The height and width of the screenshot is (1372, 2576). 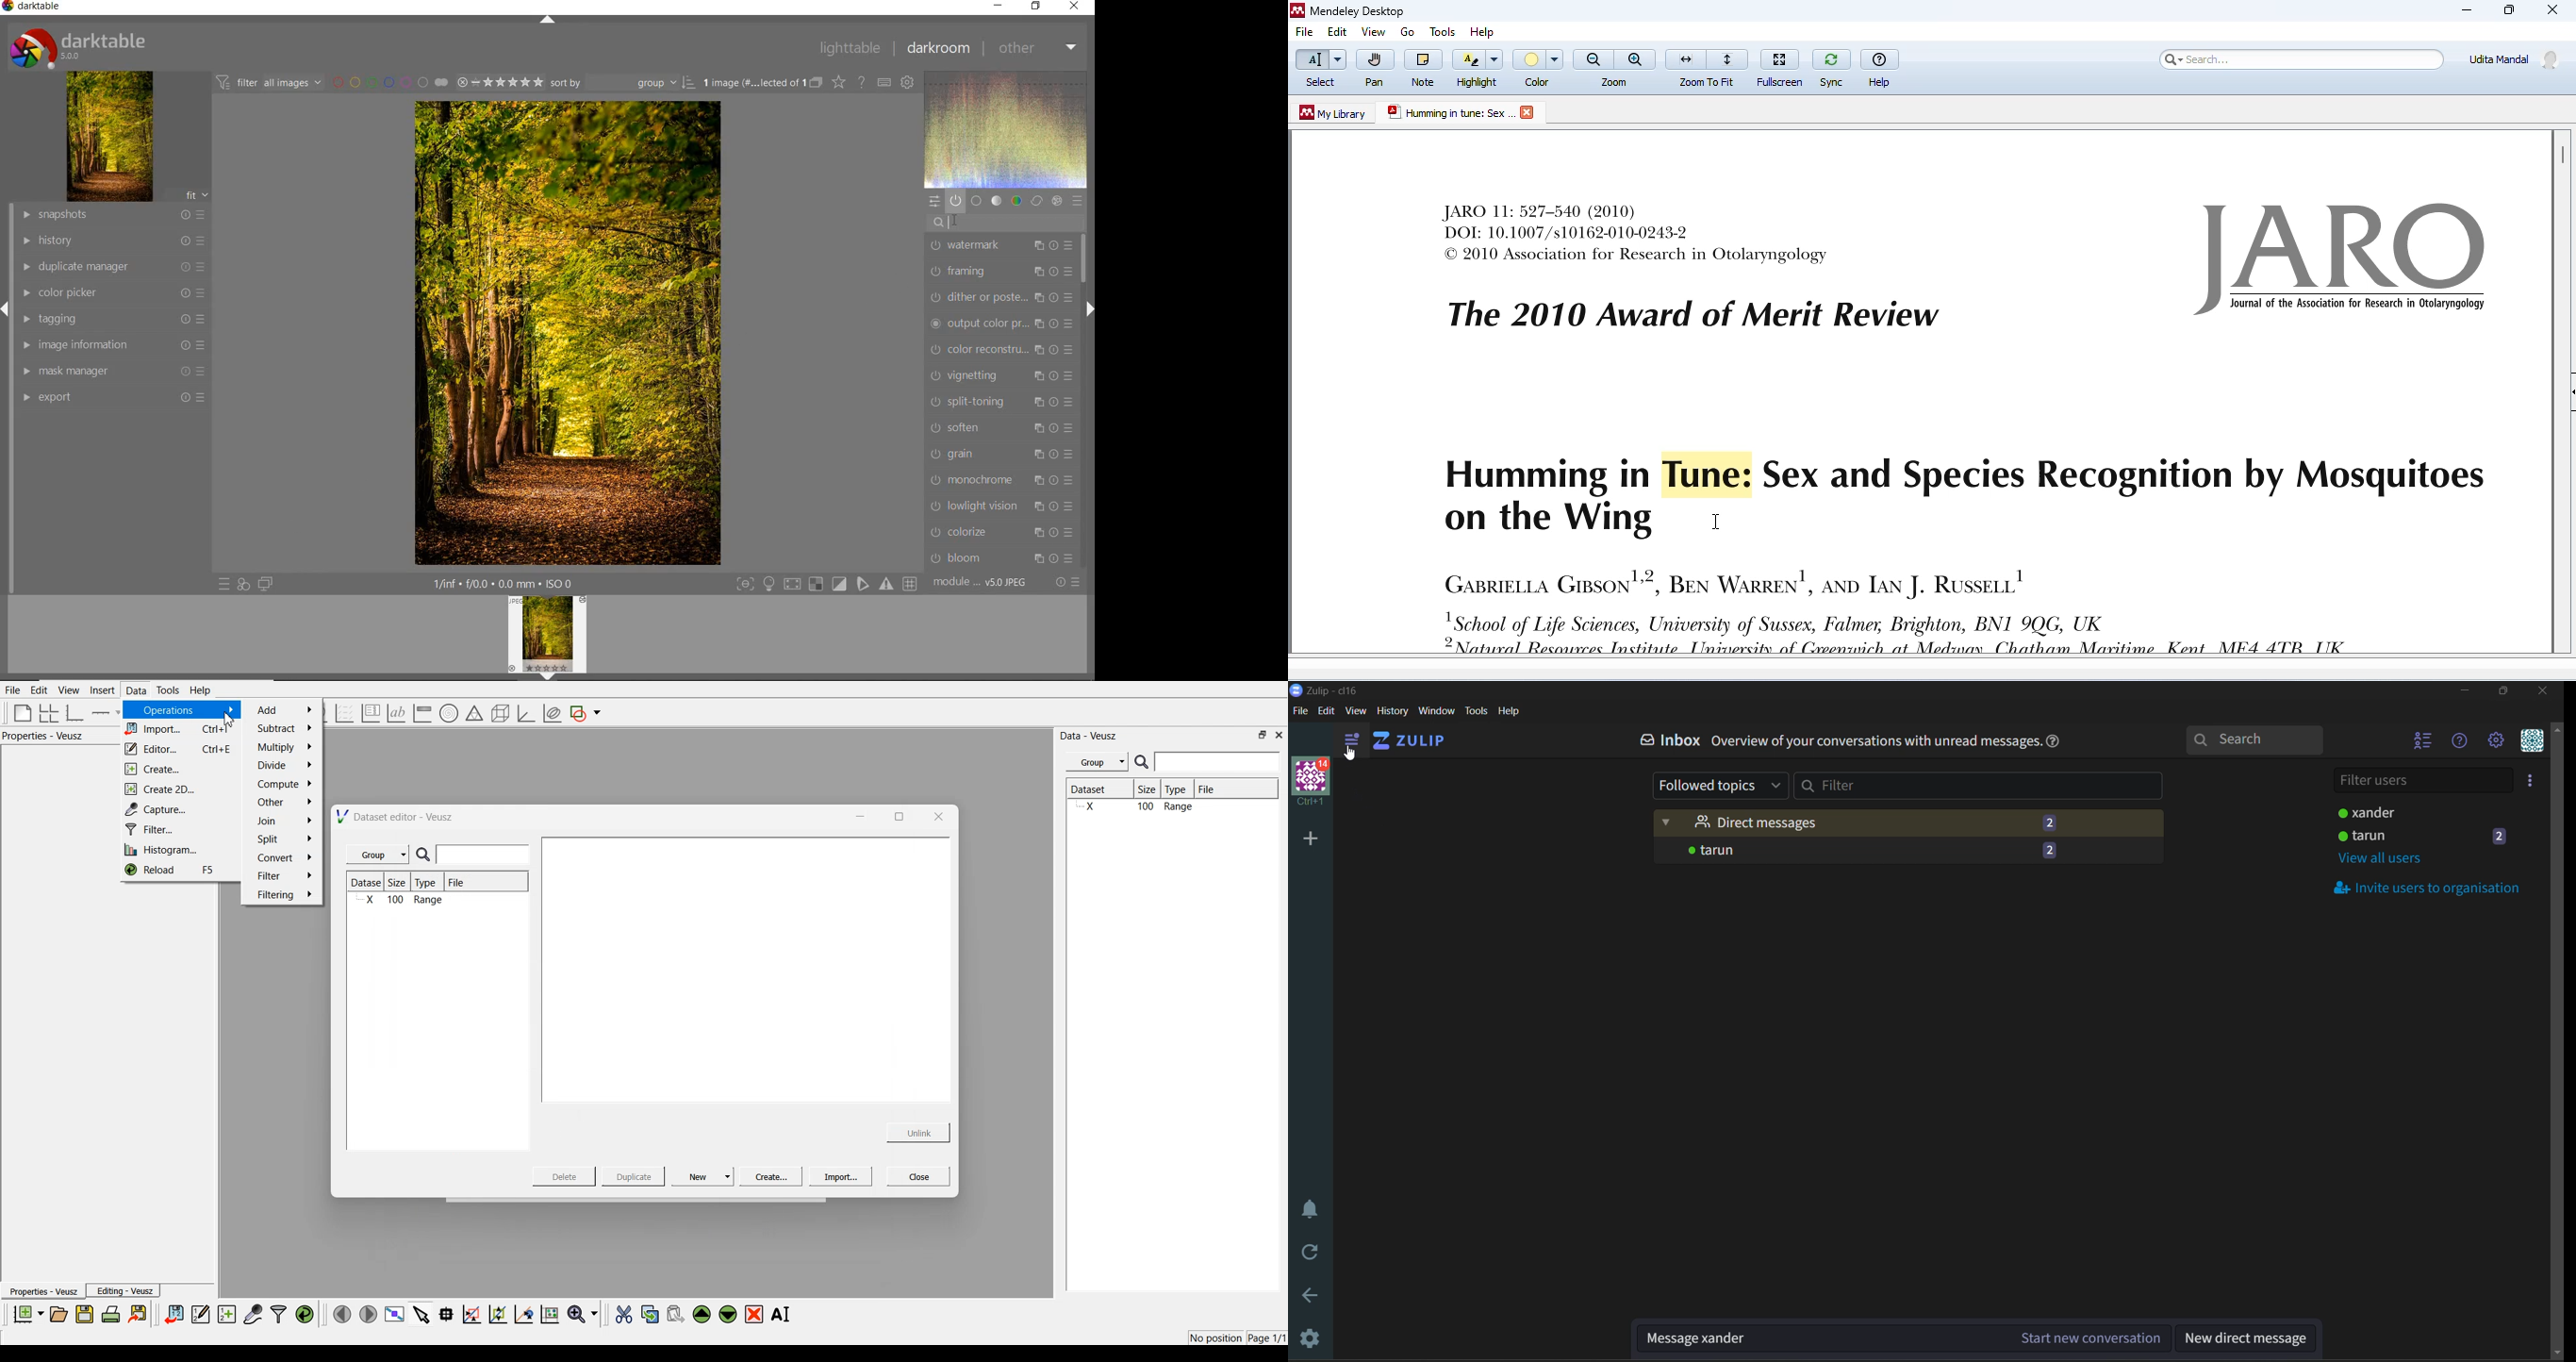 I want to click on file, so click(x=1301, y=711).